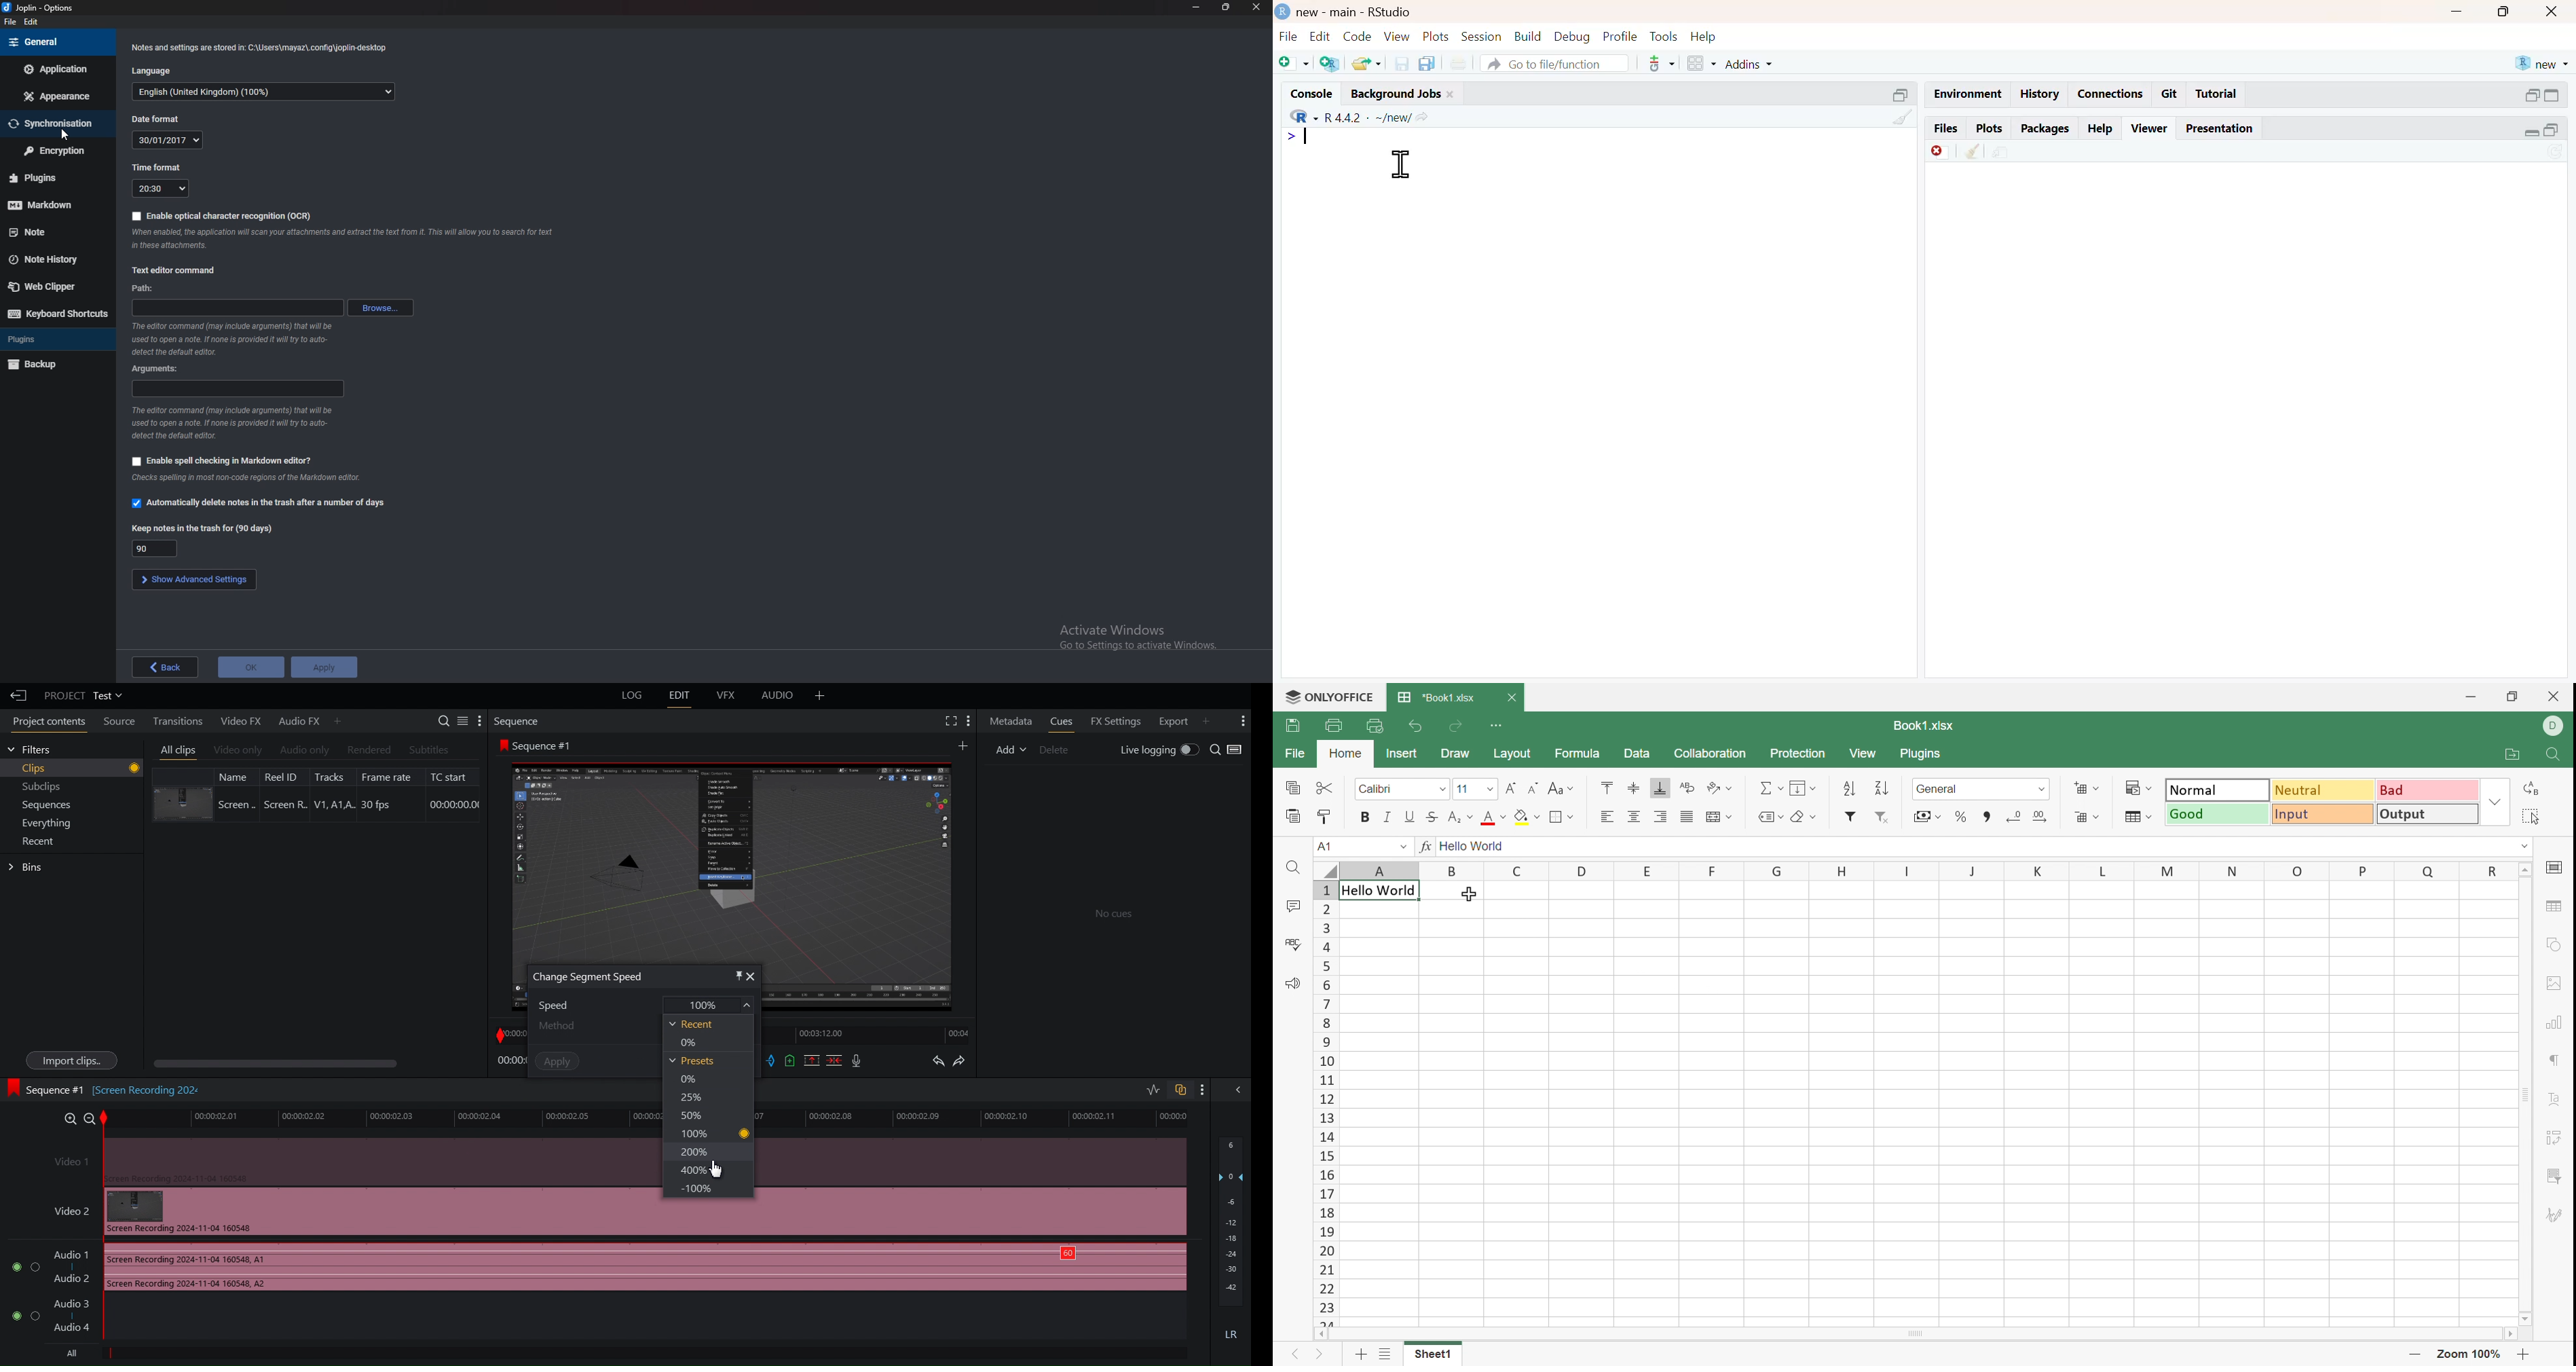  Describe the element at coordinates (1227, 750) in the screenshot. I see `Search` at that location.